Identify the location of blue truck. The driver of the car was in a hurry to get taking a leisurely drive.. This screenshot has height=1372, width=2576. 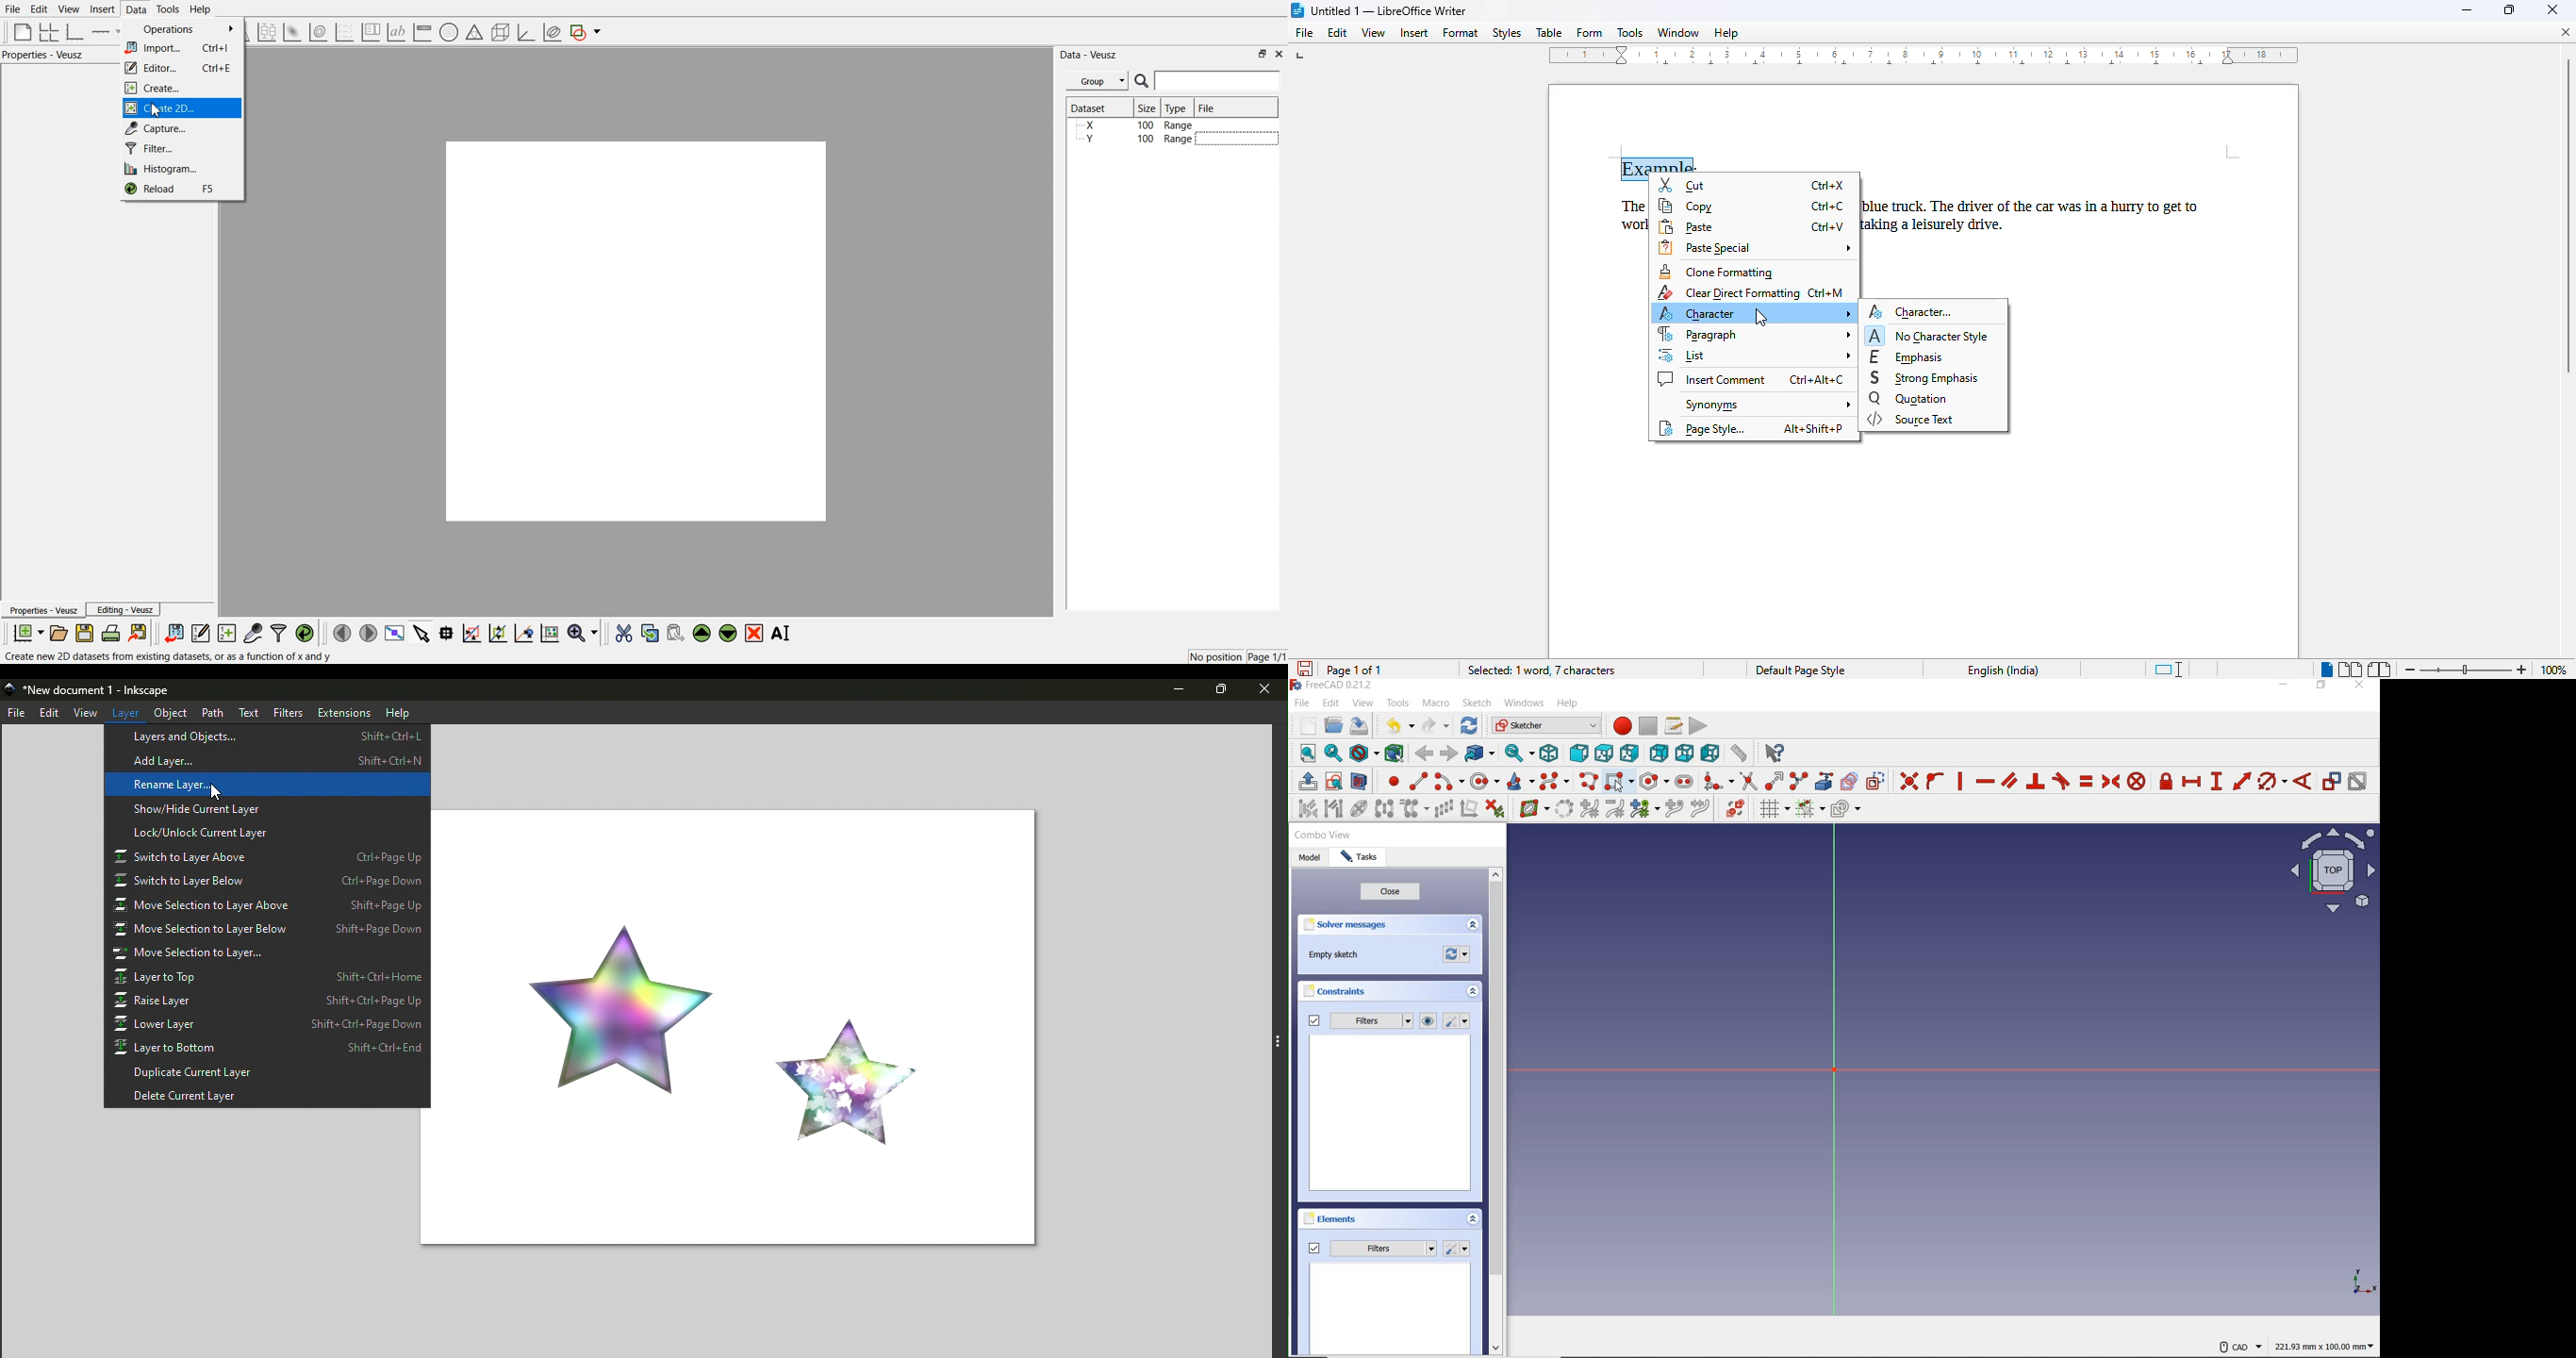
(2045, 216).